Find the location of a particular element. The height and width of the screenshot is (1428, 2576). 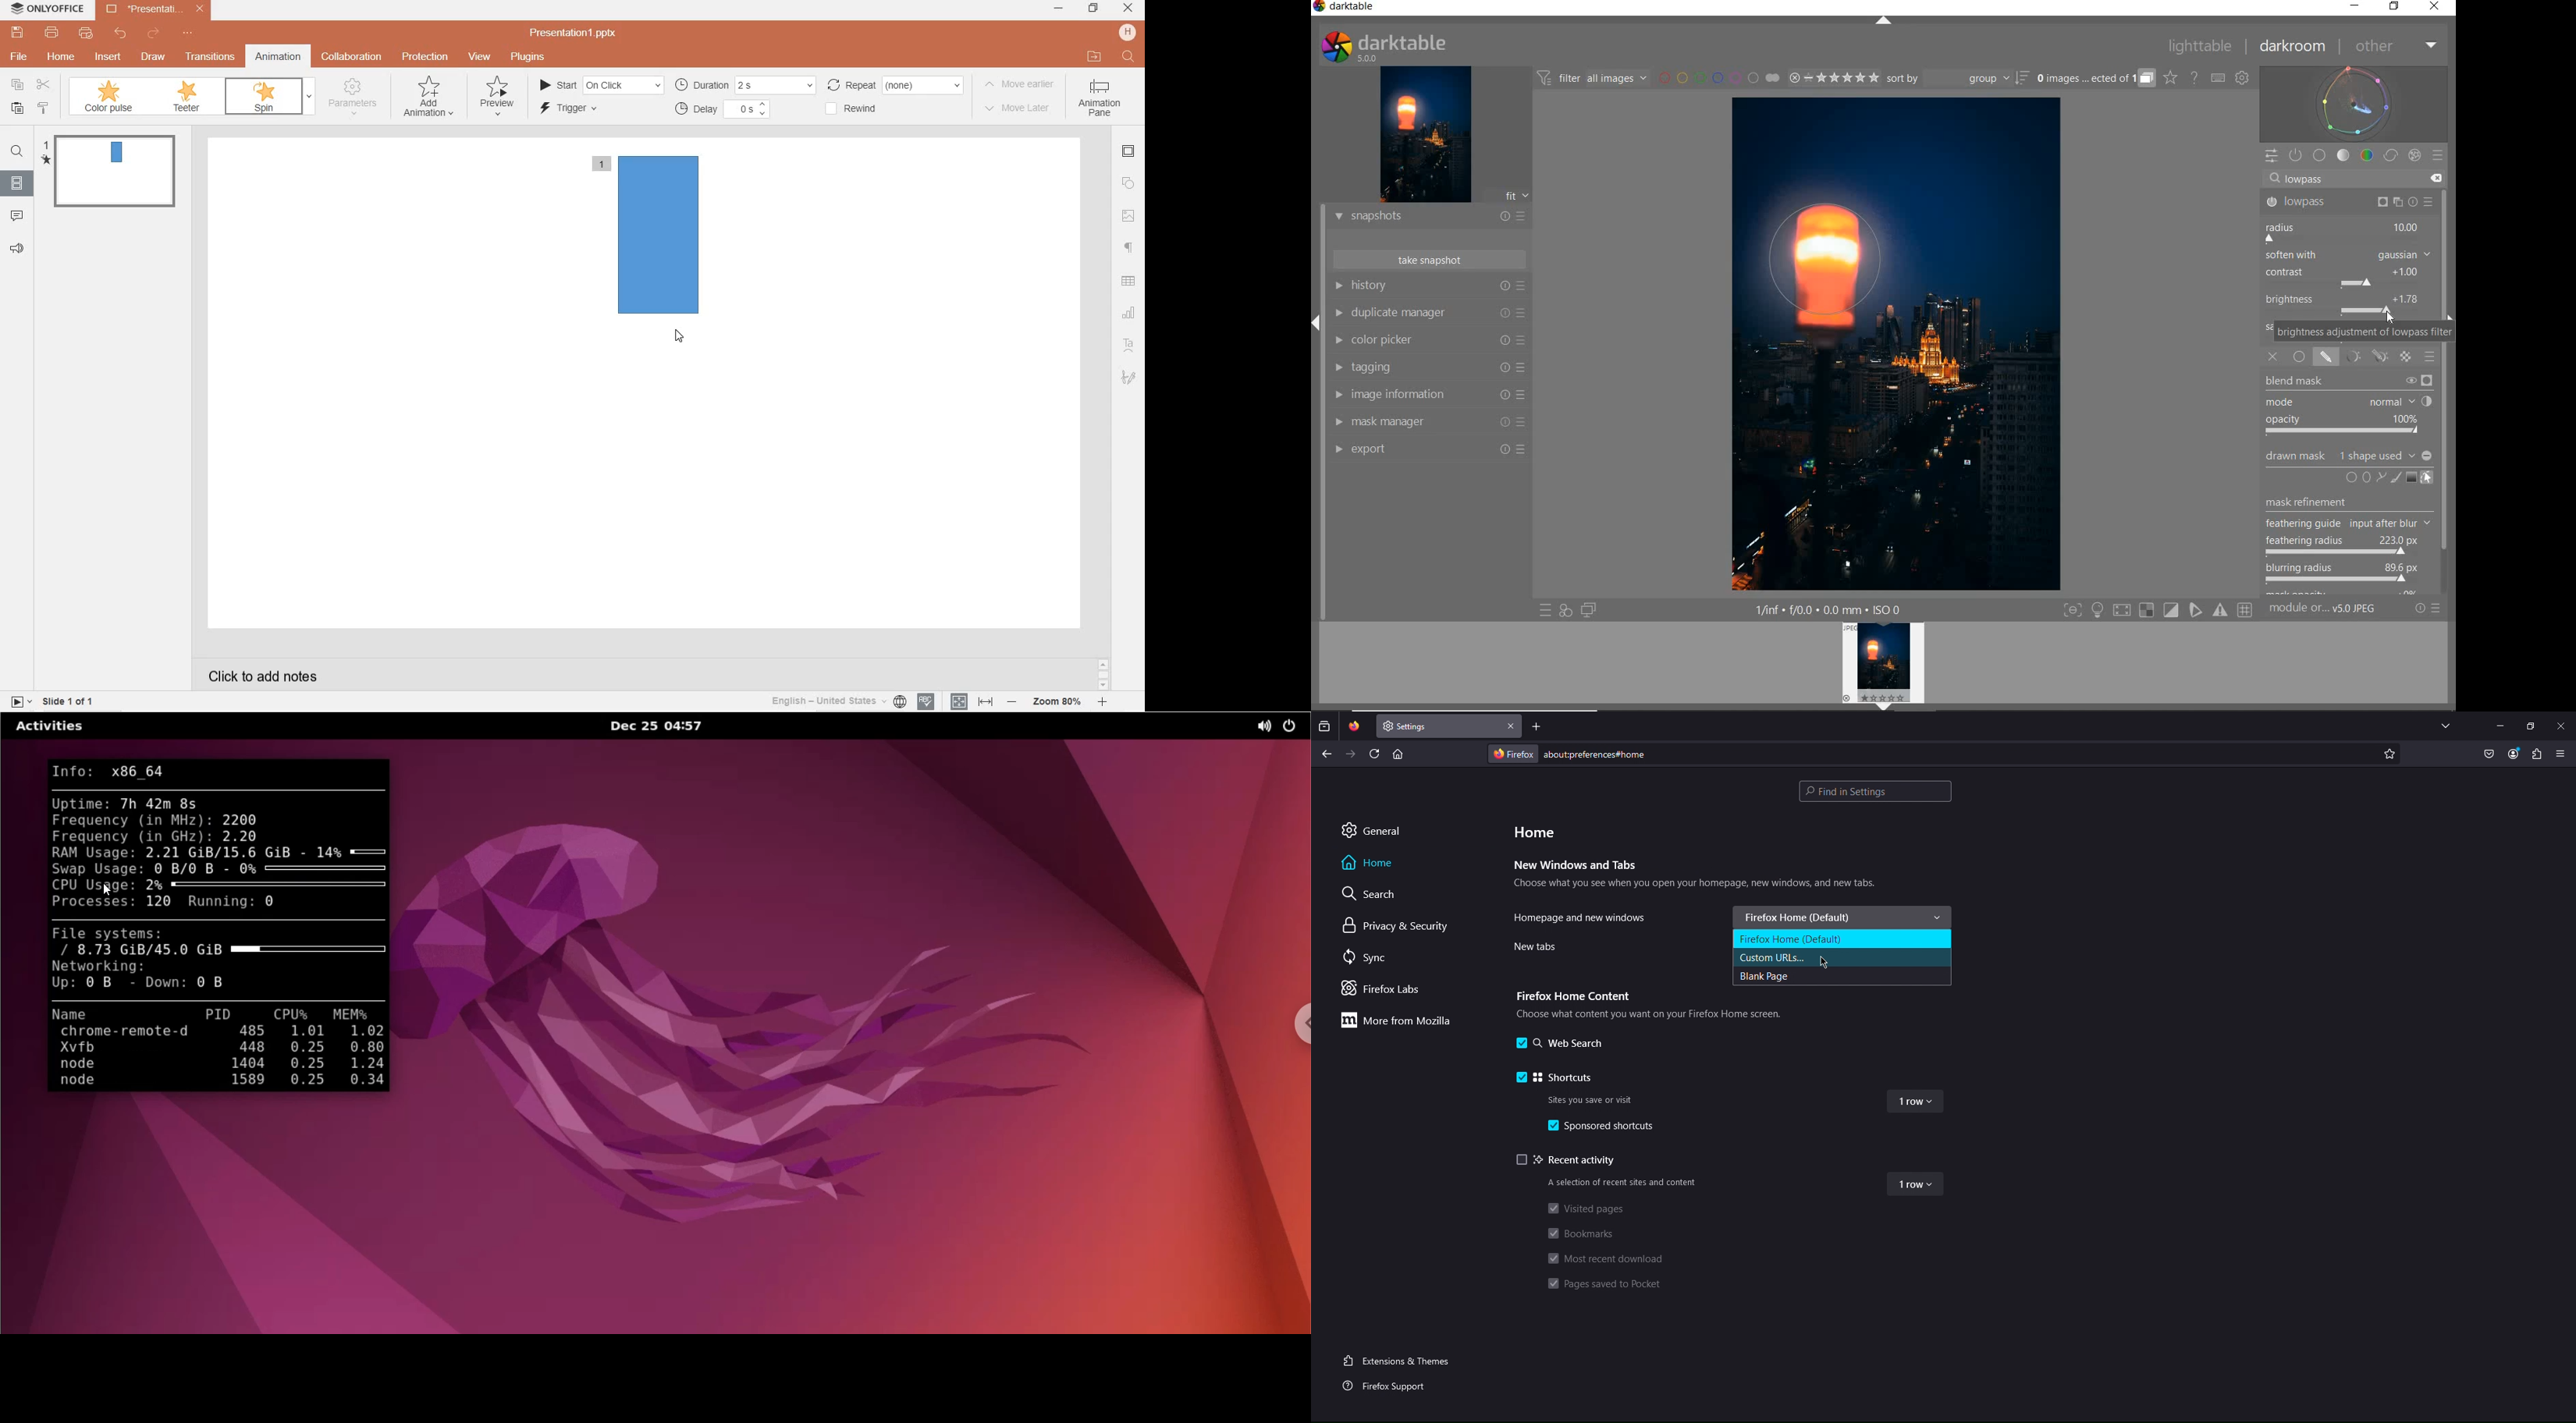

Next is located at coordinates (1351, 754).